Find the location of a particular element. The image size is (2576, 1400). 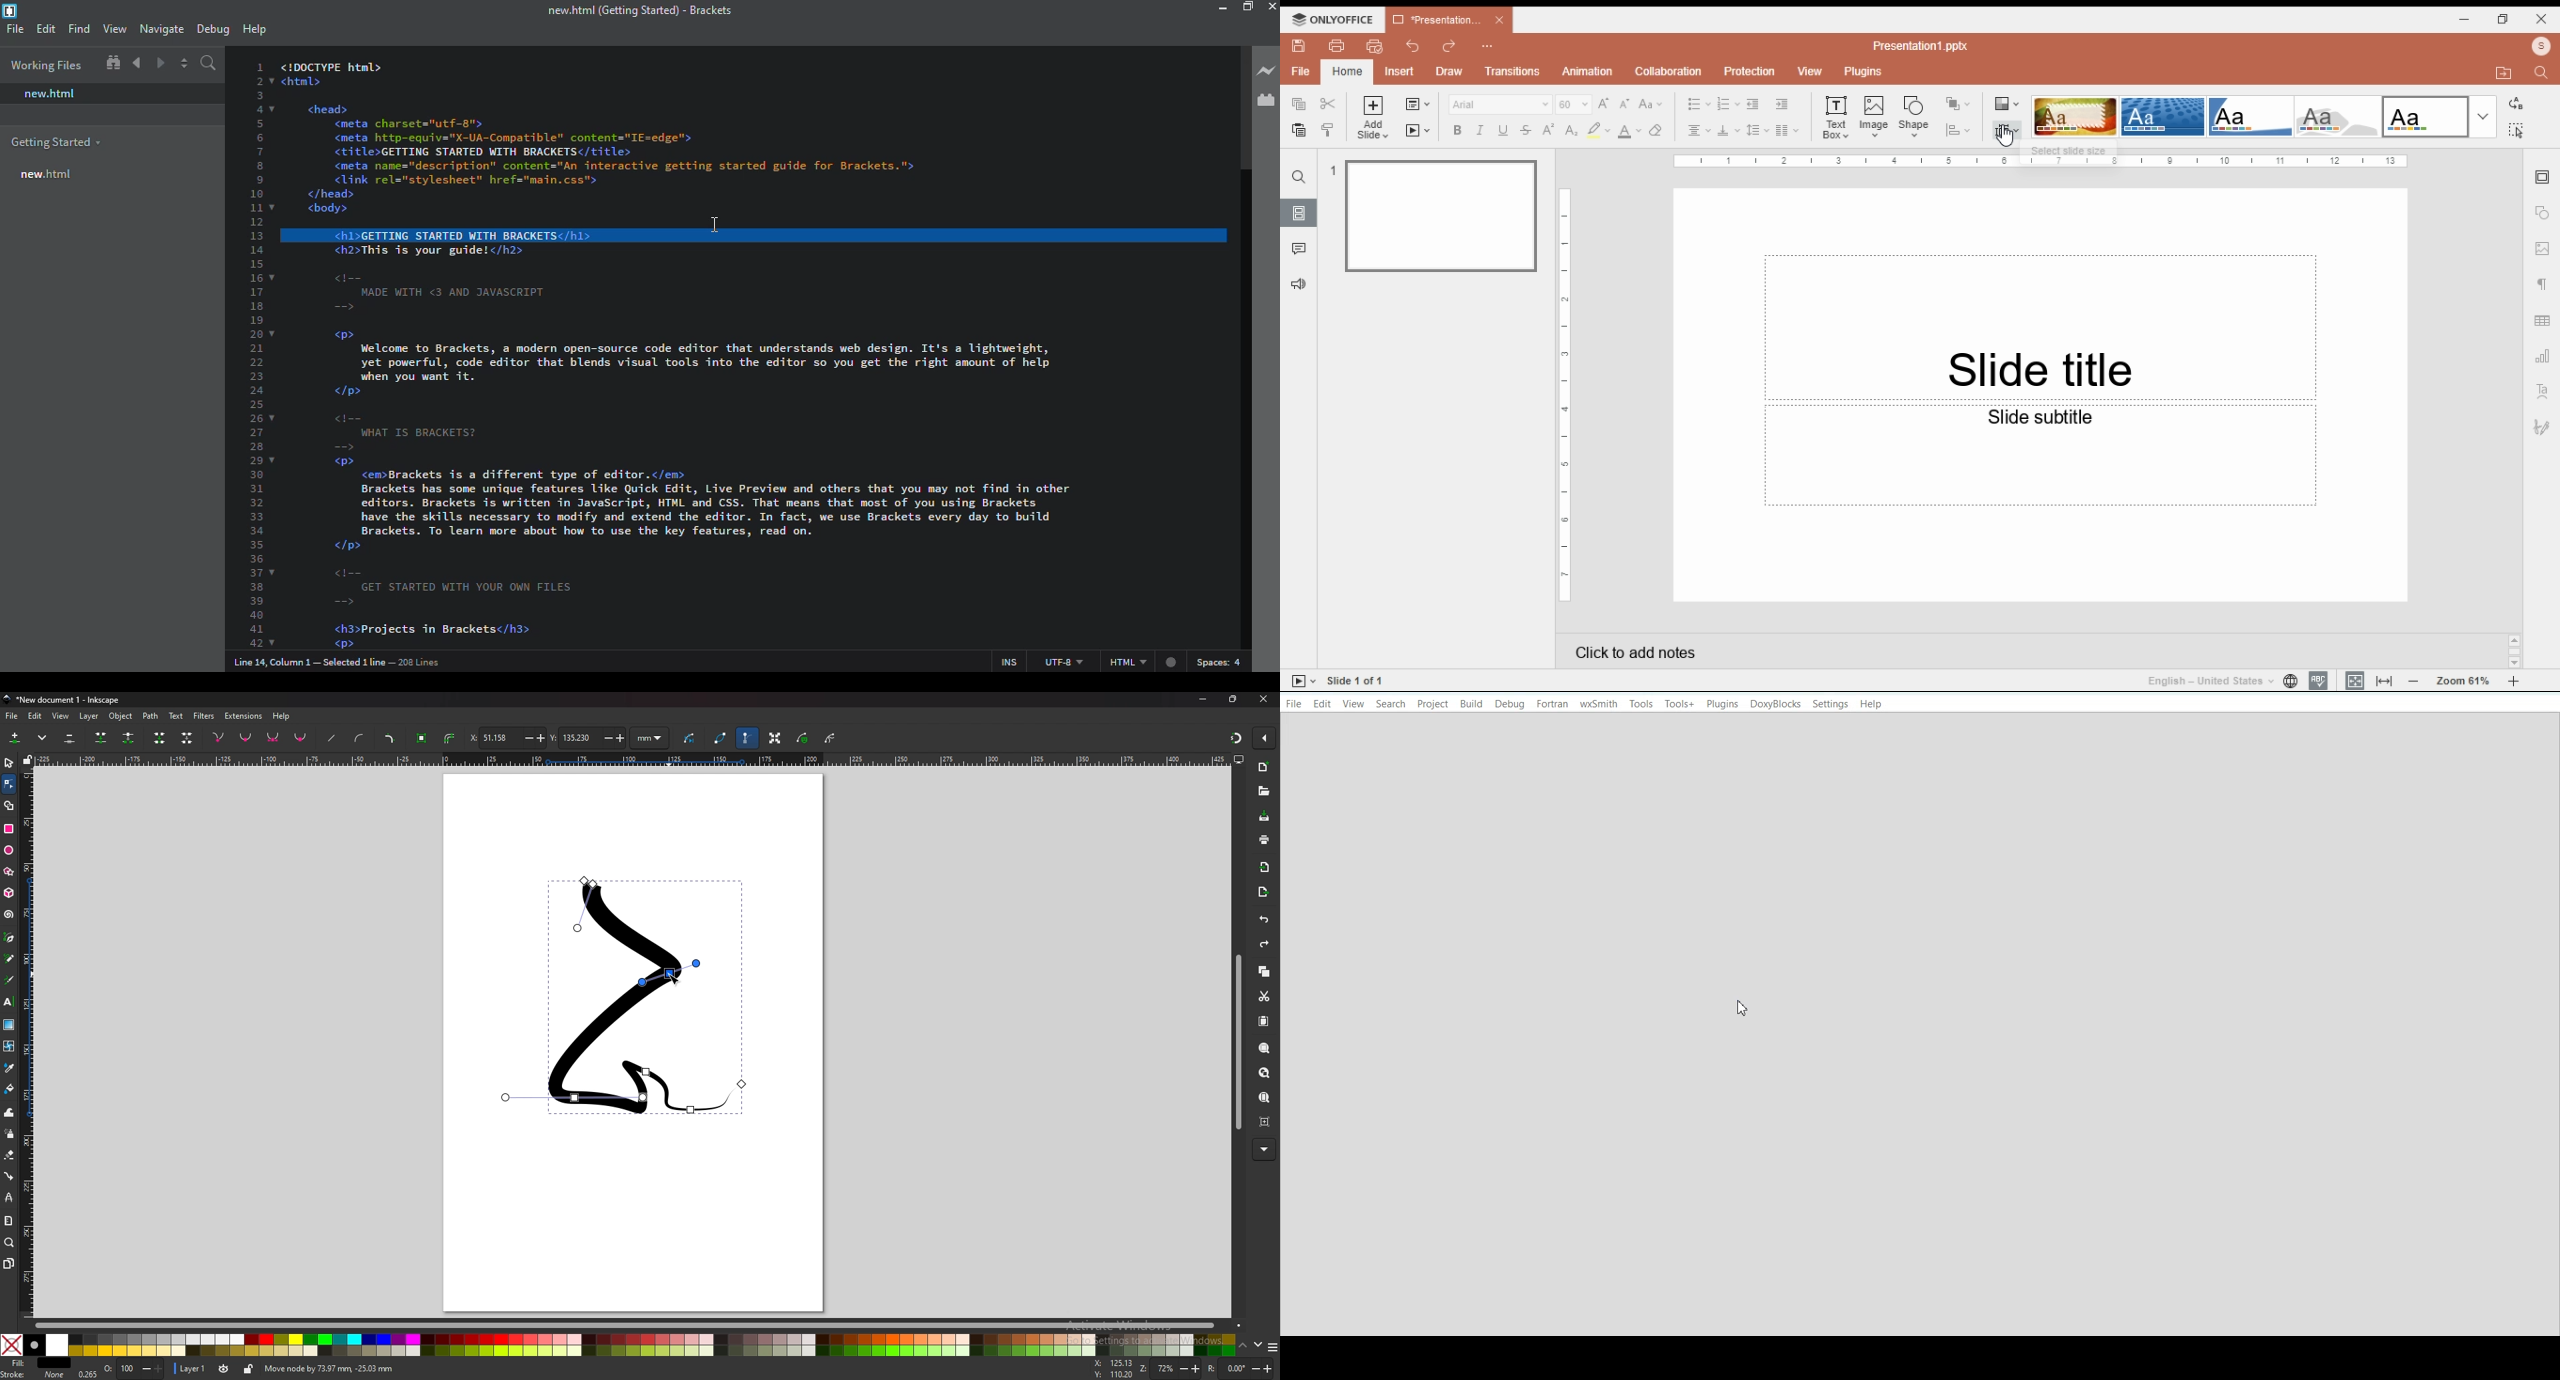

zoom out is located at coordinates (2414, 680).